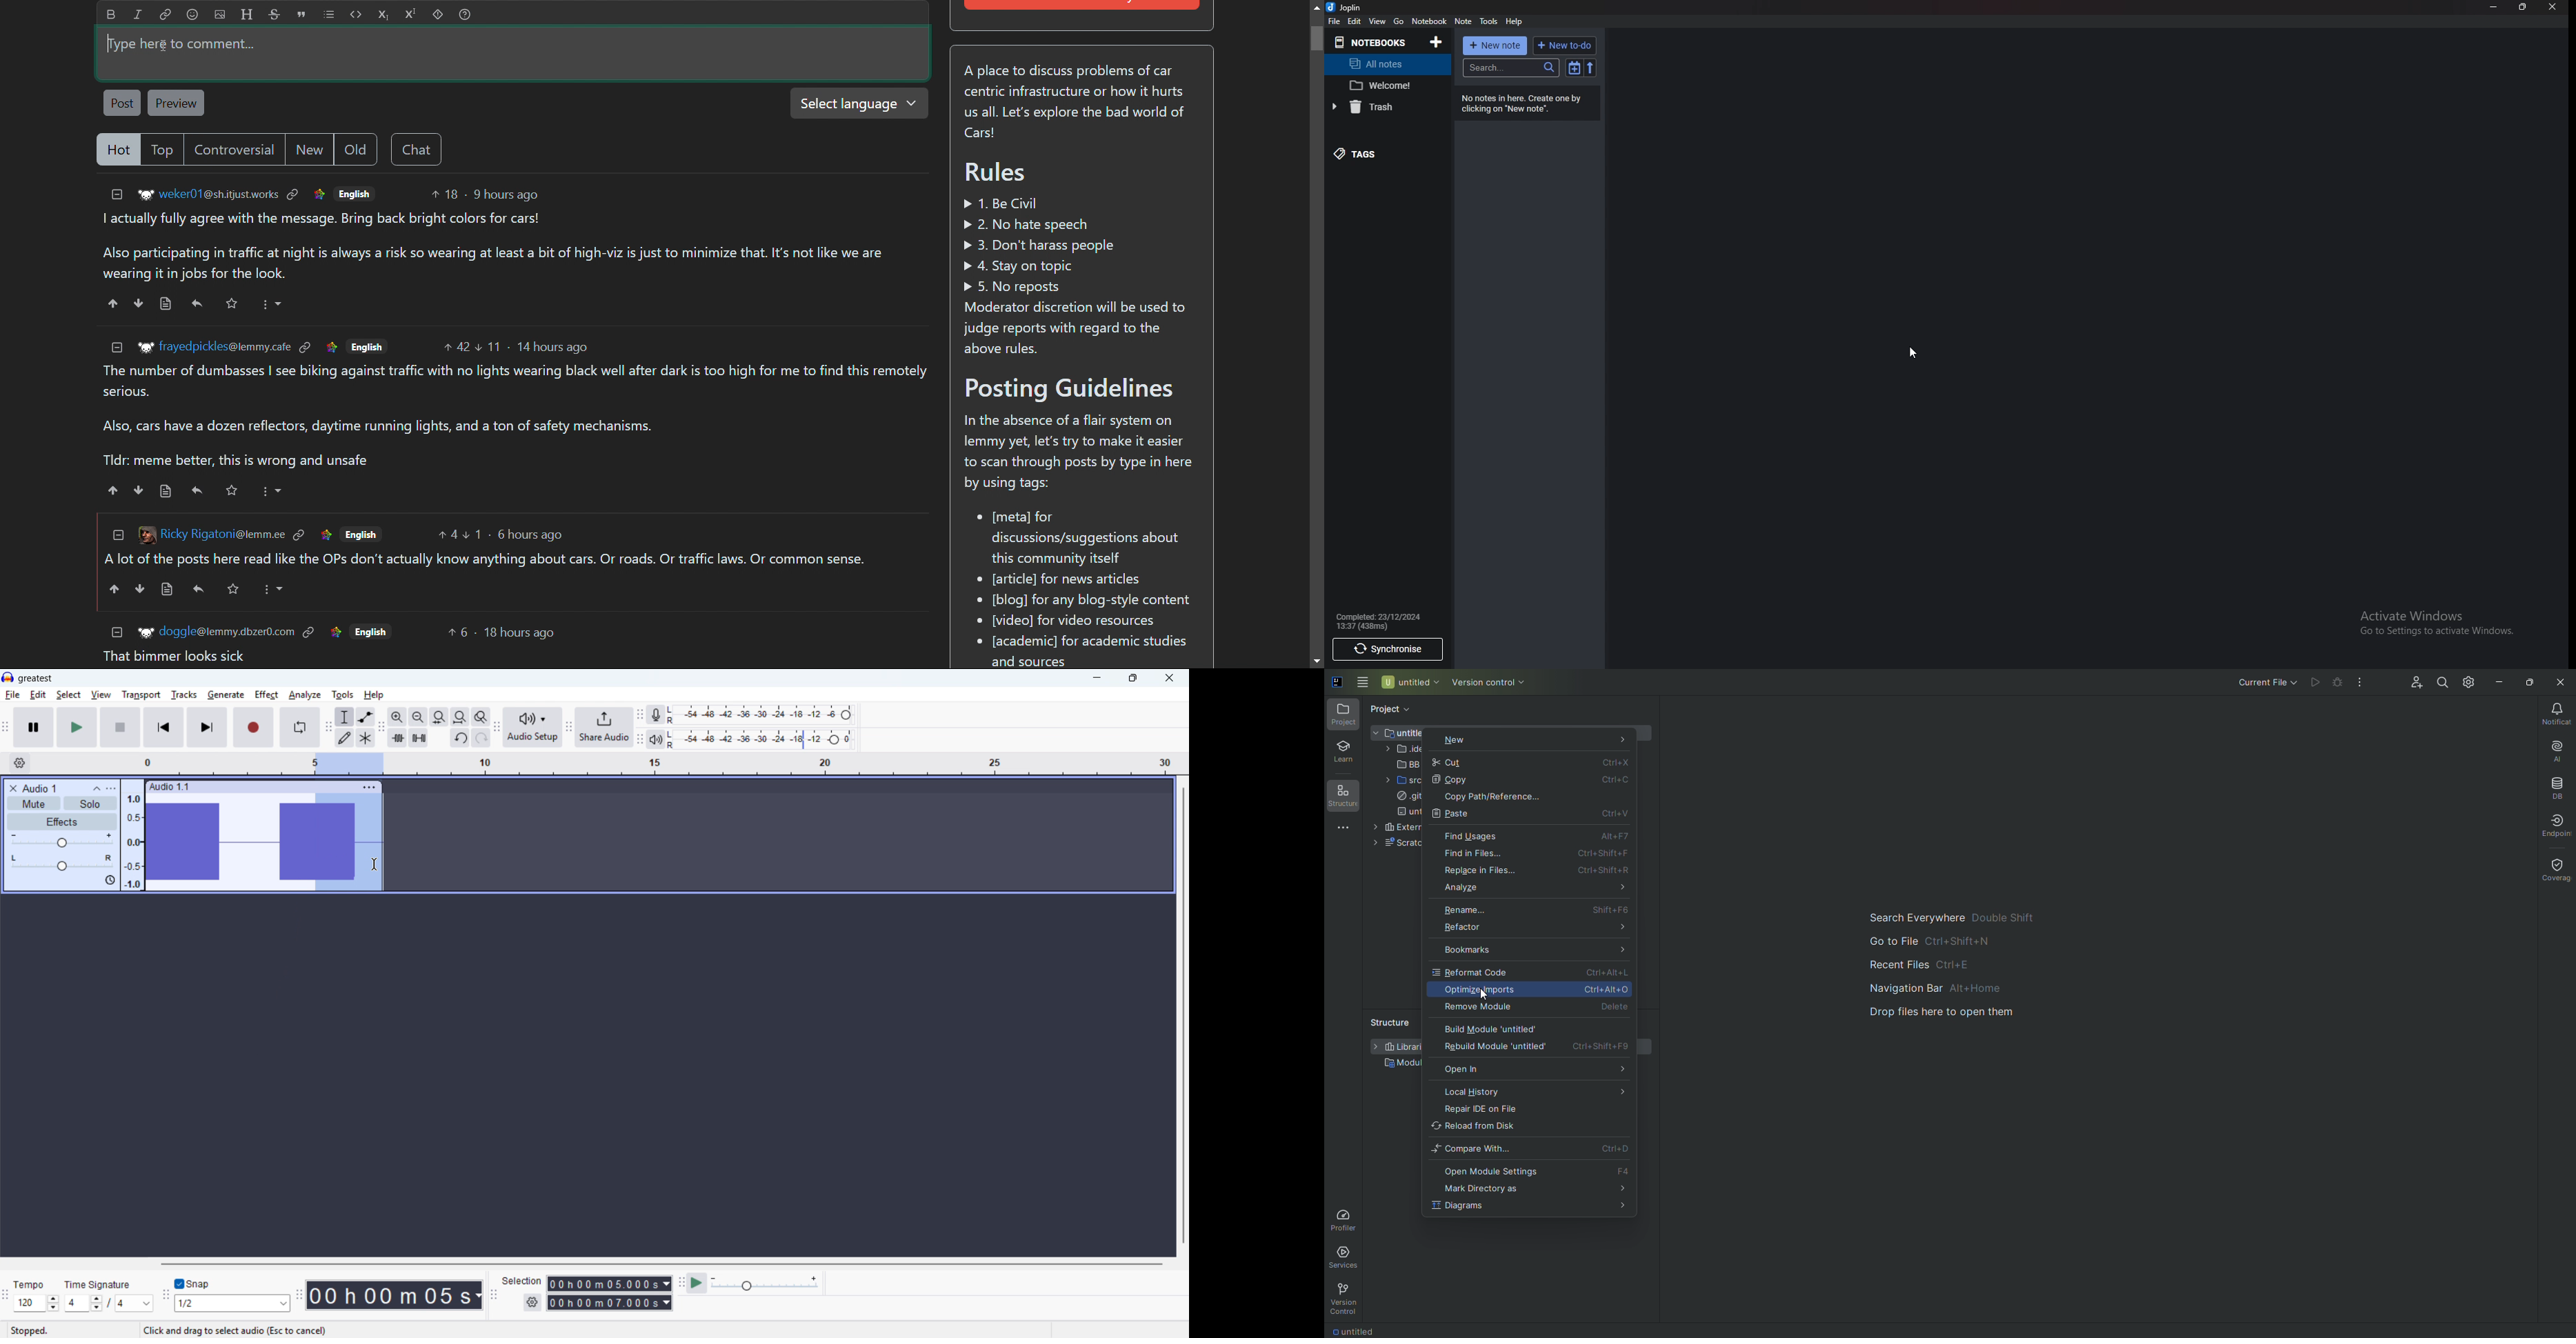  What do you see at coordinates (681, 1285) in the screenshot?
I see `Play at speed toolbar ` at bounding box center [681, 1285].